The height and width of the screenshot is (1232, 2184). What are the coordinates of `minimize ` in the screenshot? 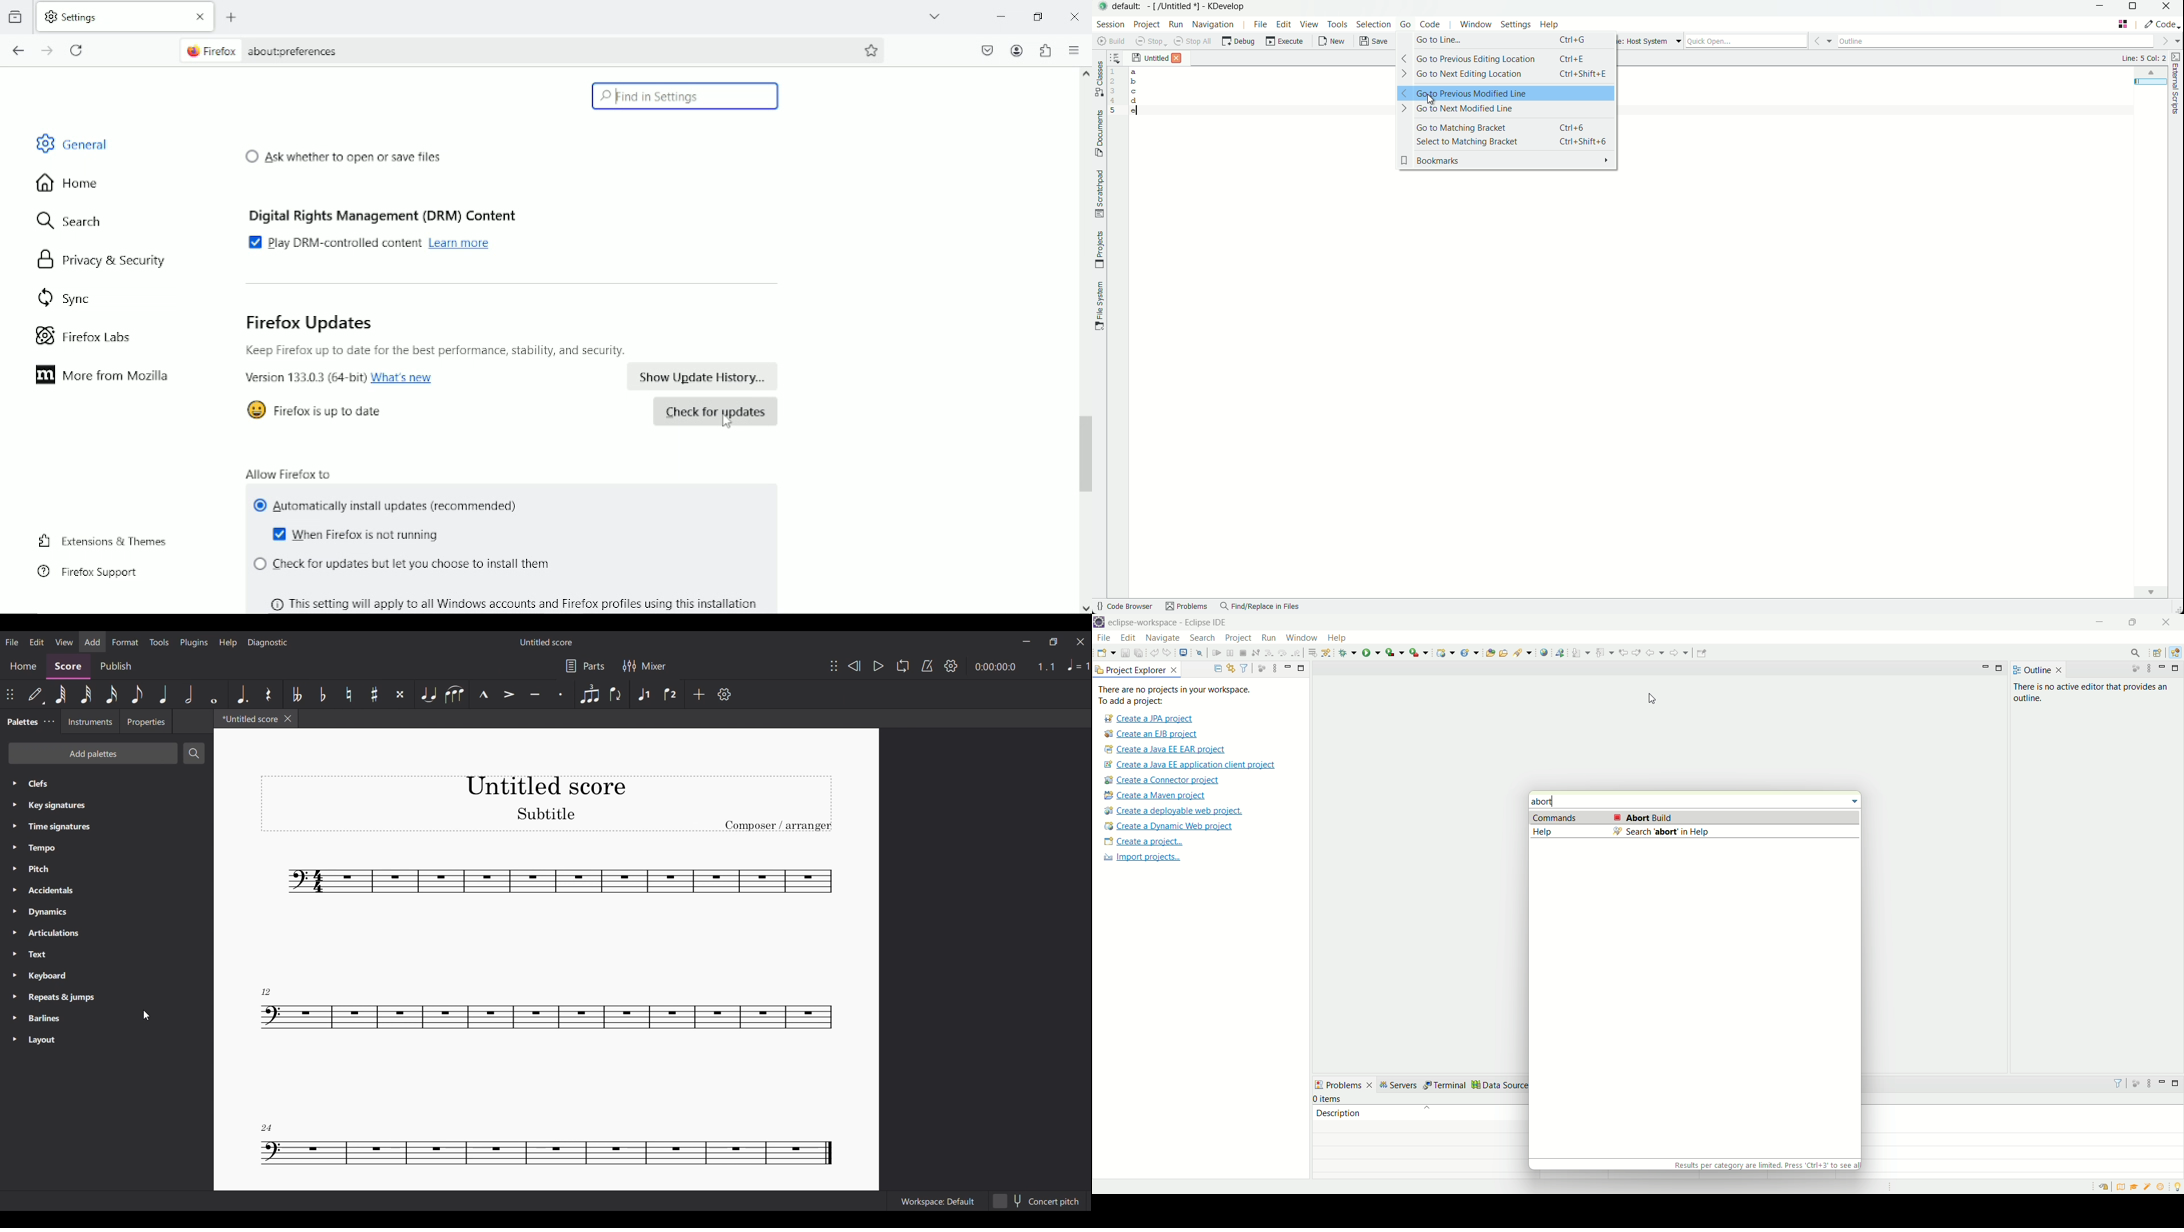 It's located at (998, 15).